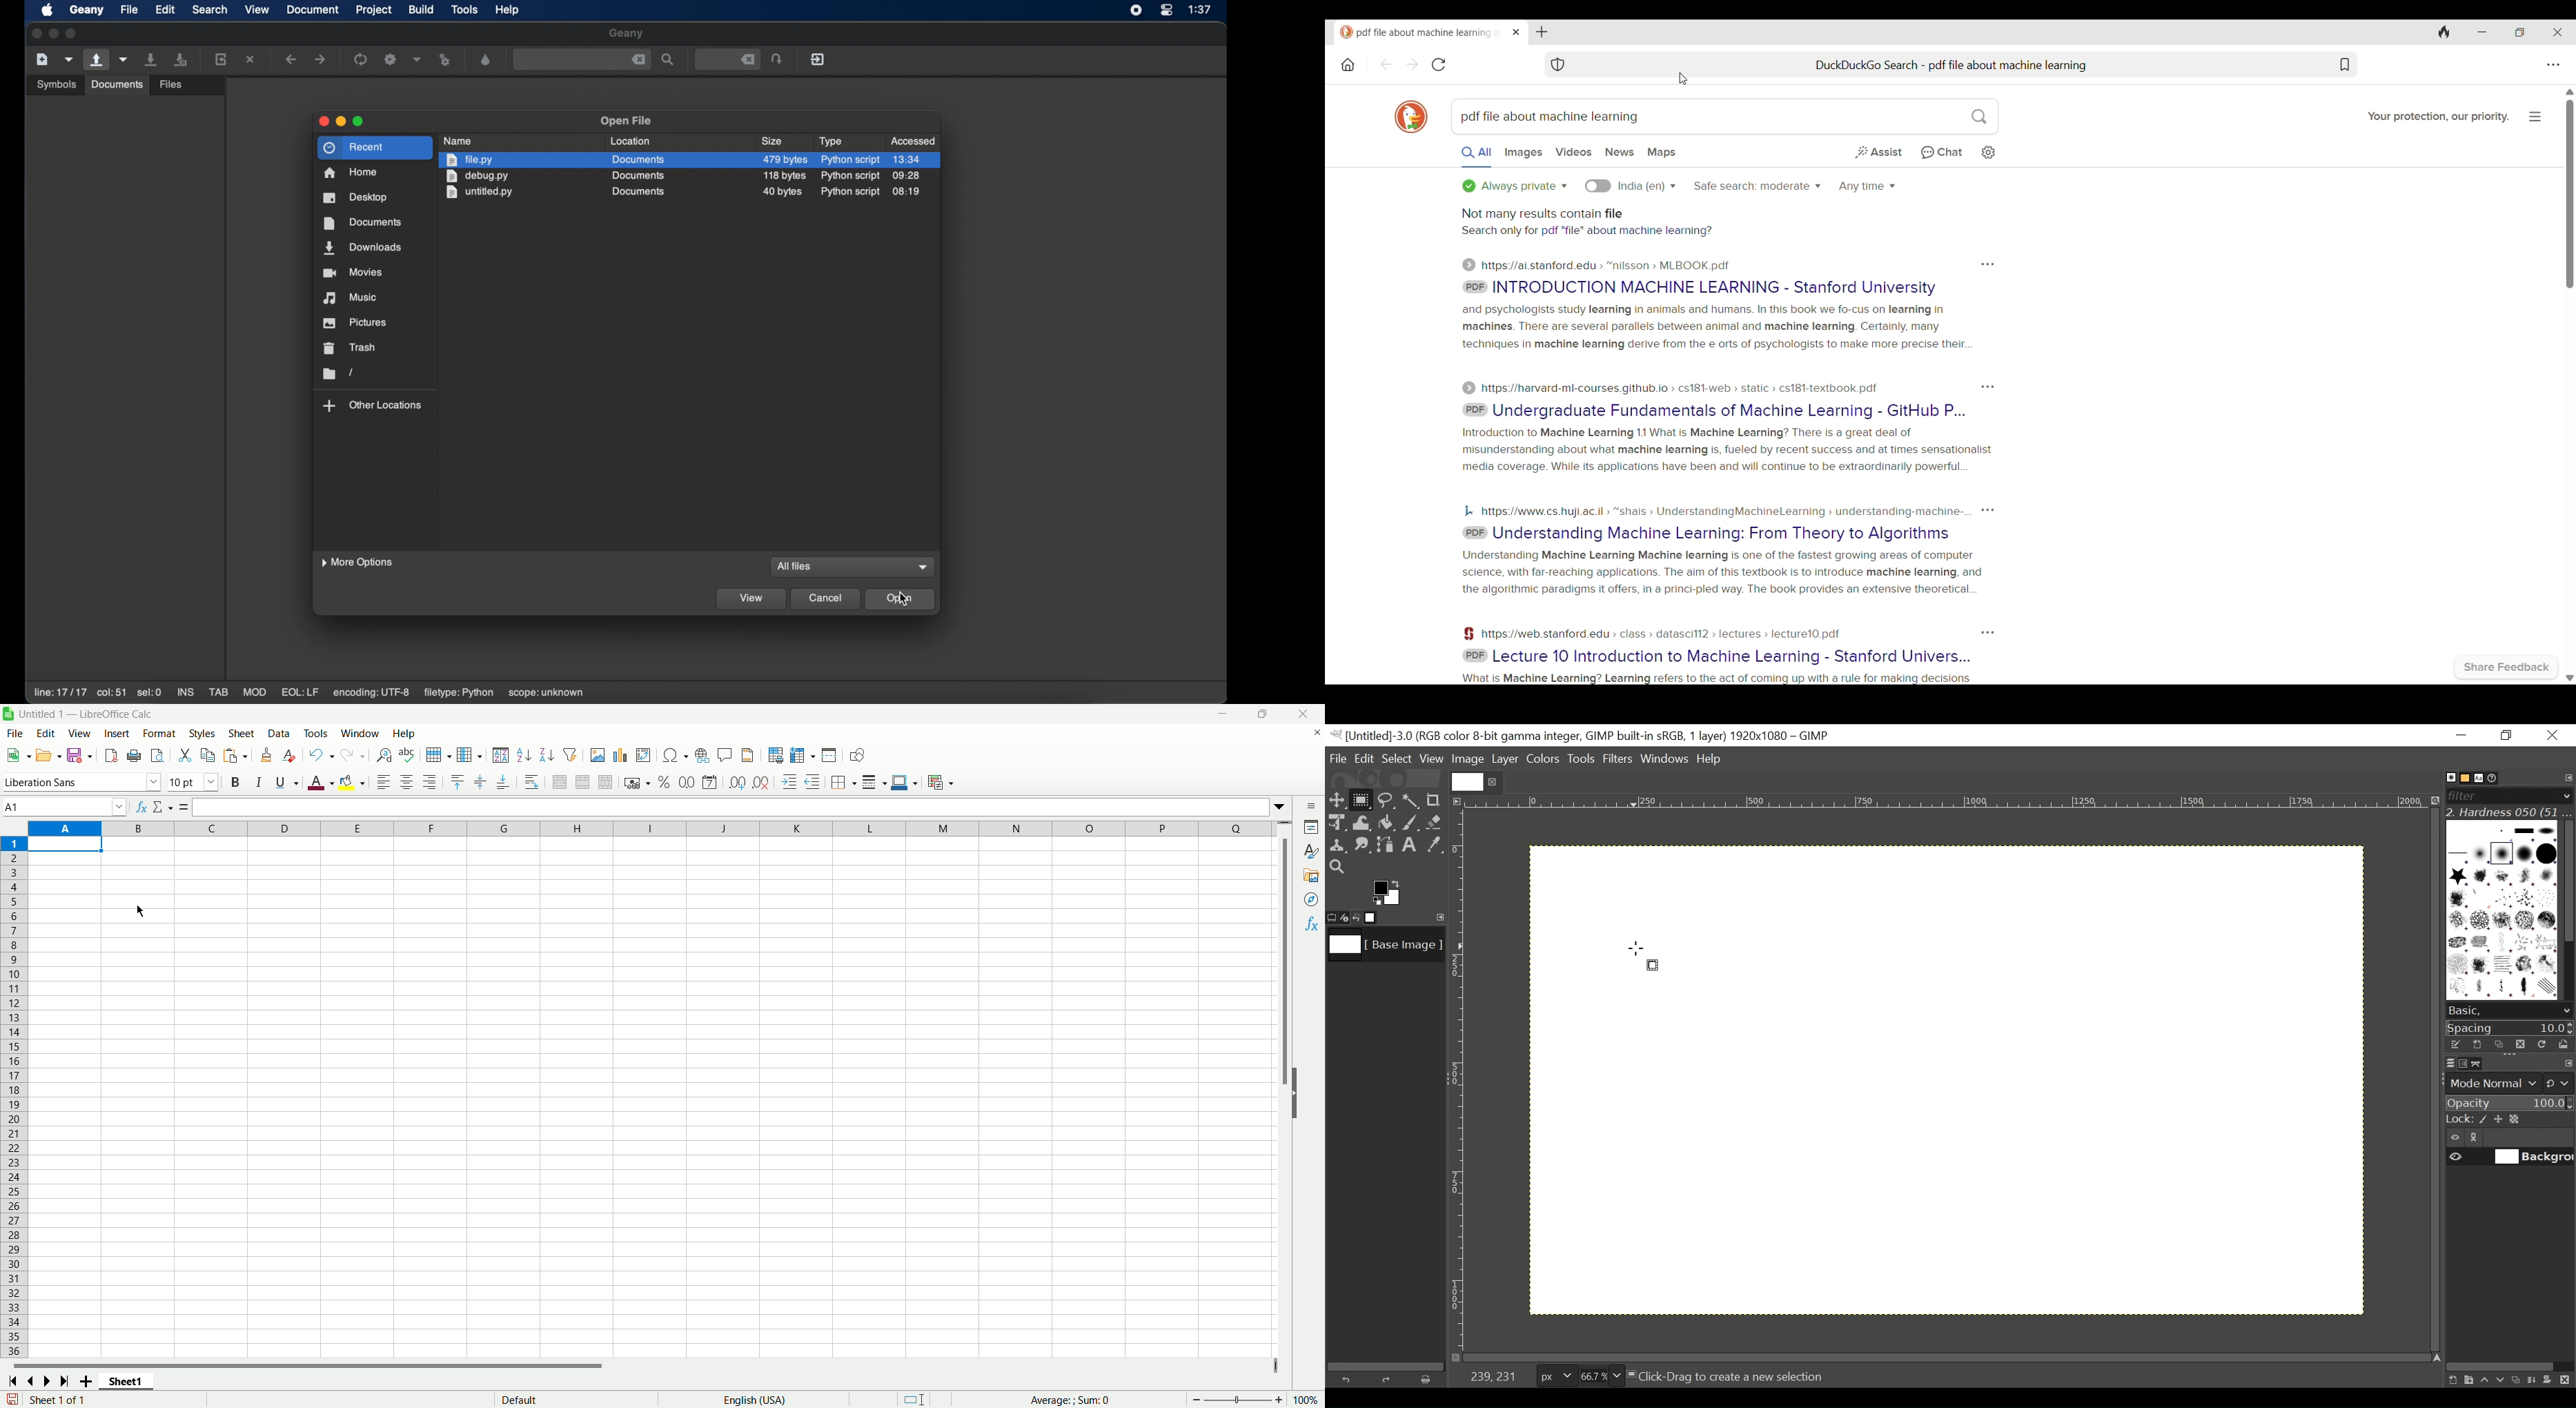  I want to click on unmerge cells, so click(604, 782).